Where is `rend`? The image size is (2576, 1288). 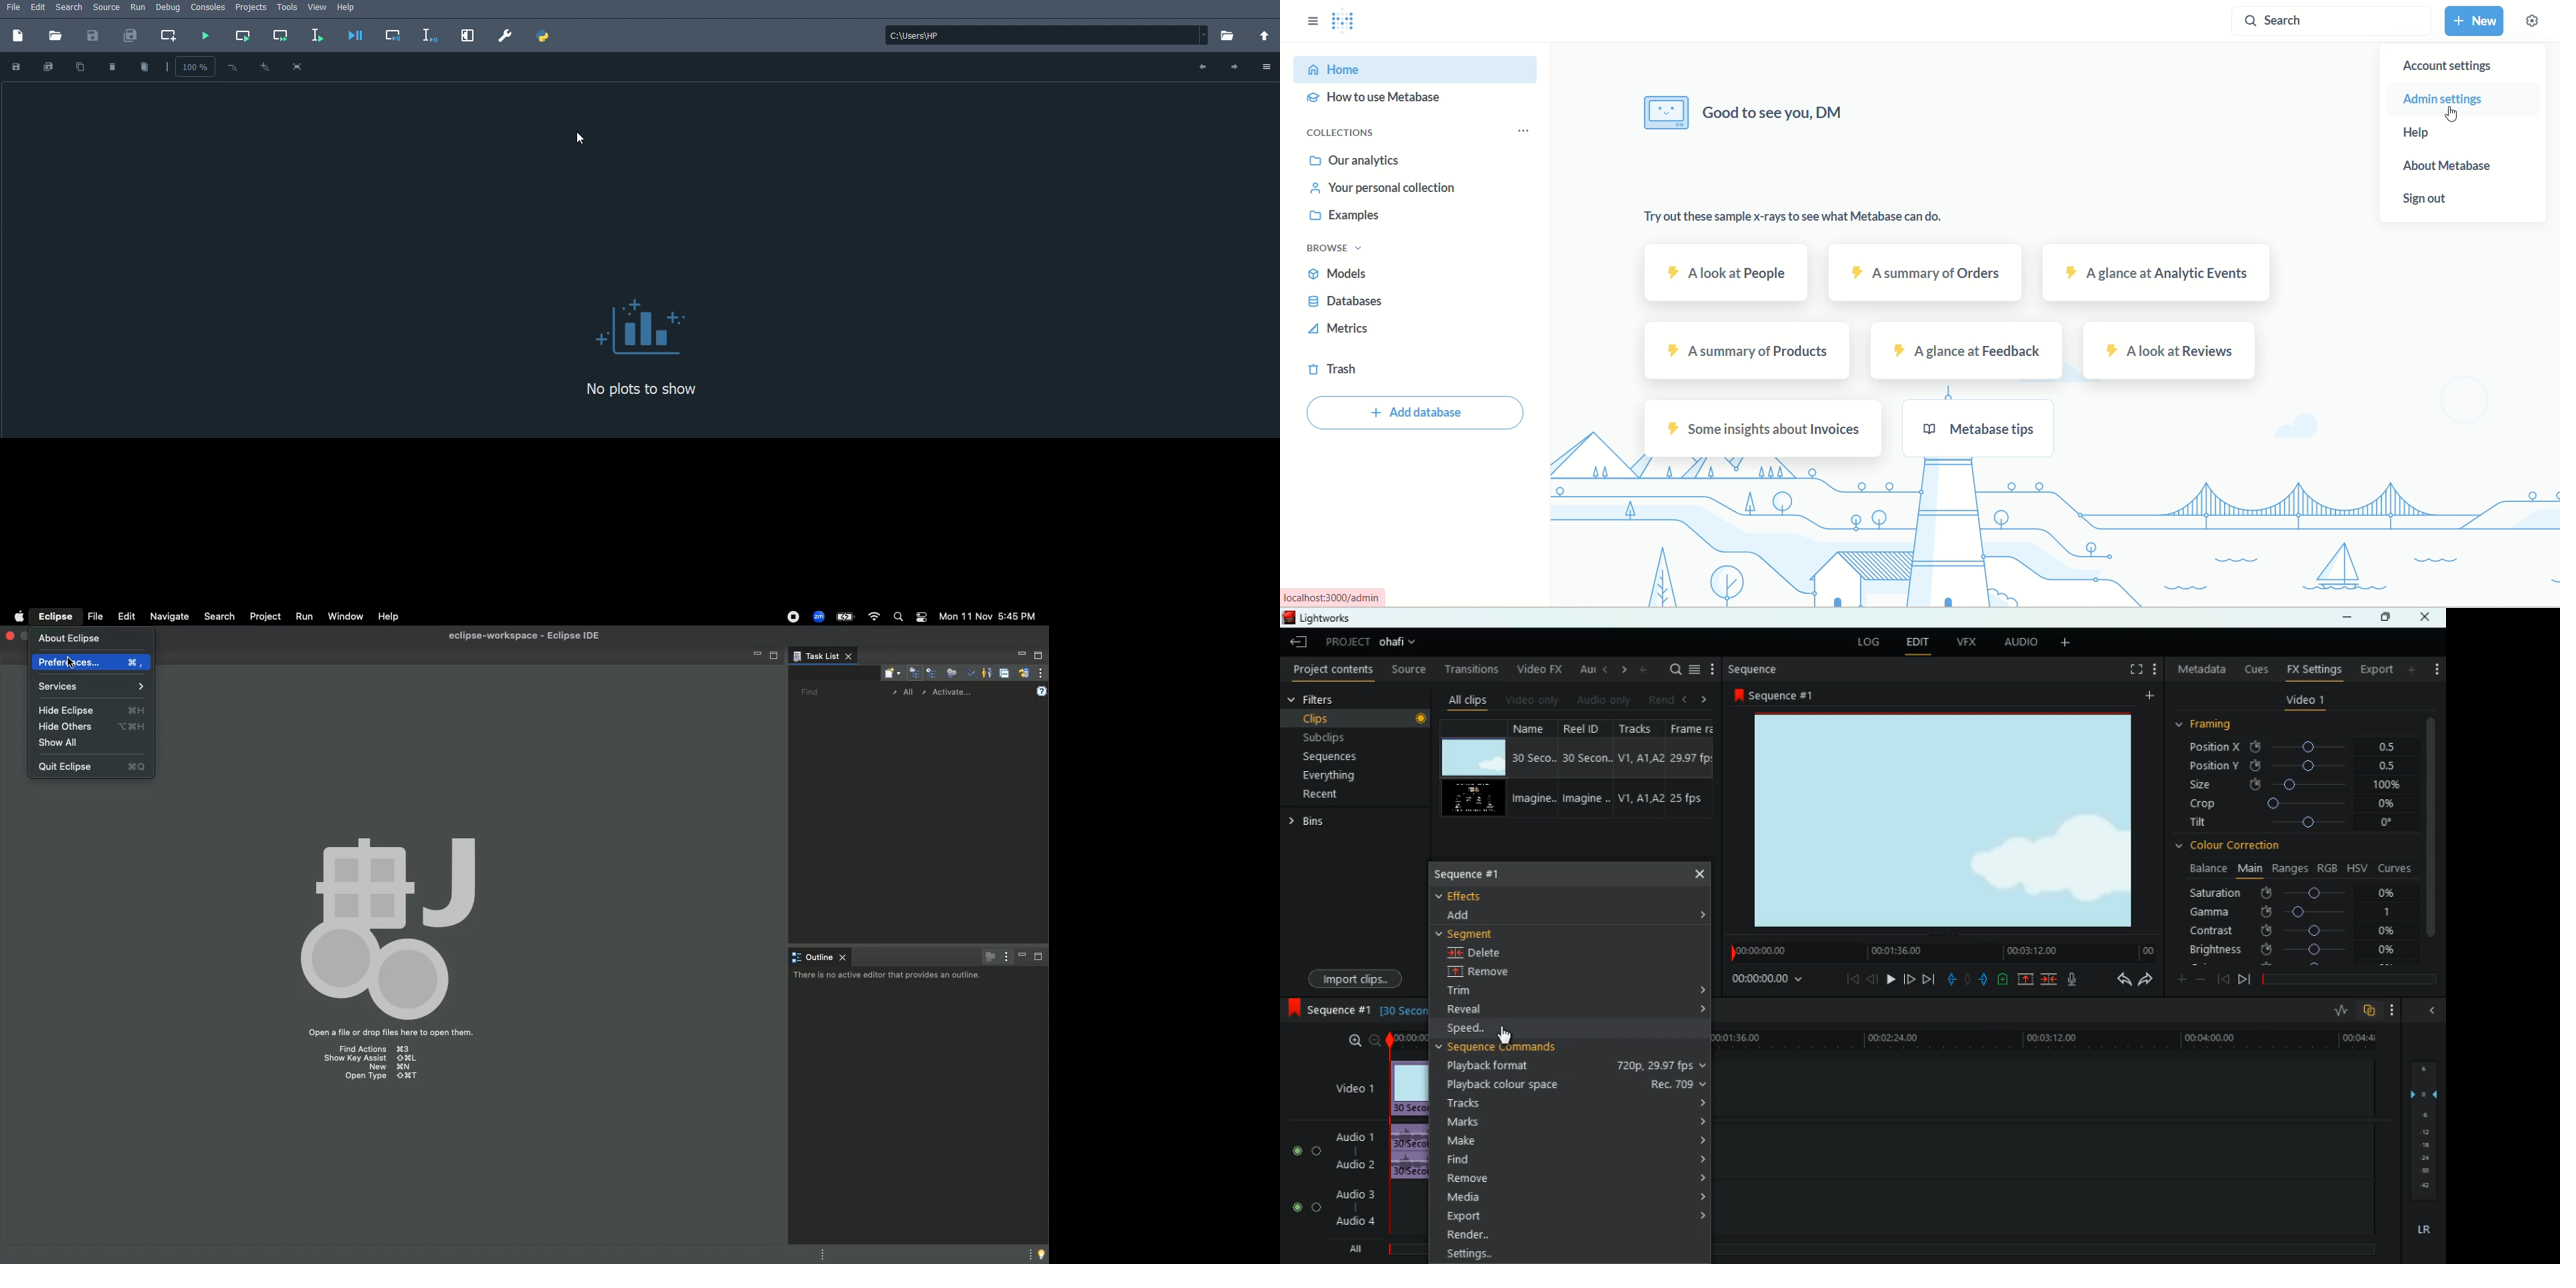
rend is located at coordinates (1655, 697).